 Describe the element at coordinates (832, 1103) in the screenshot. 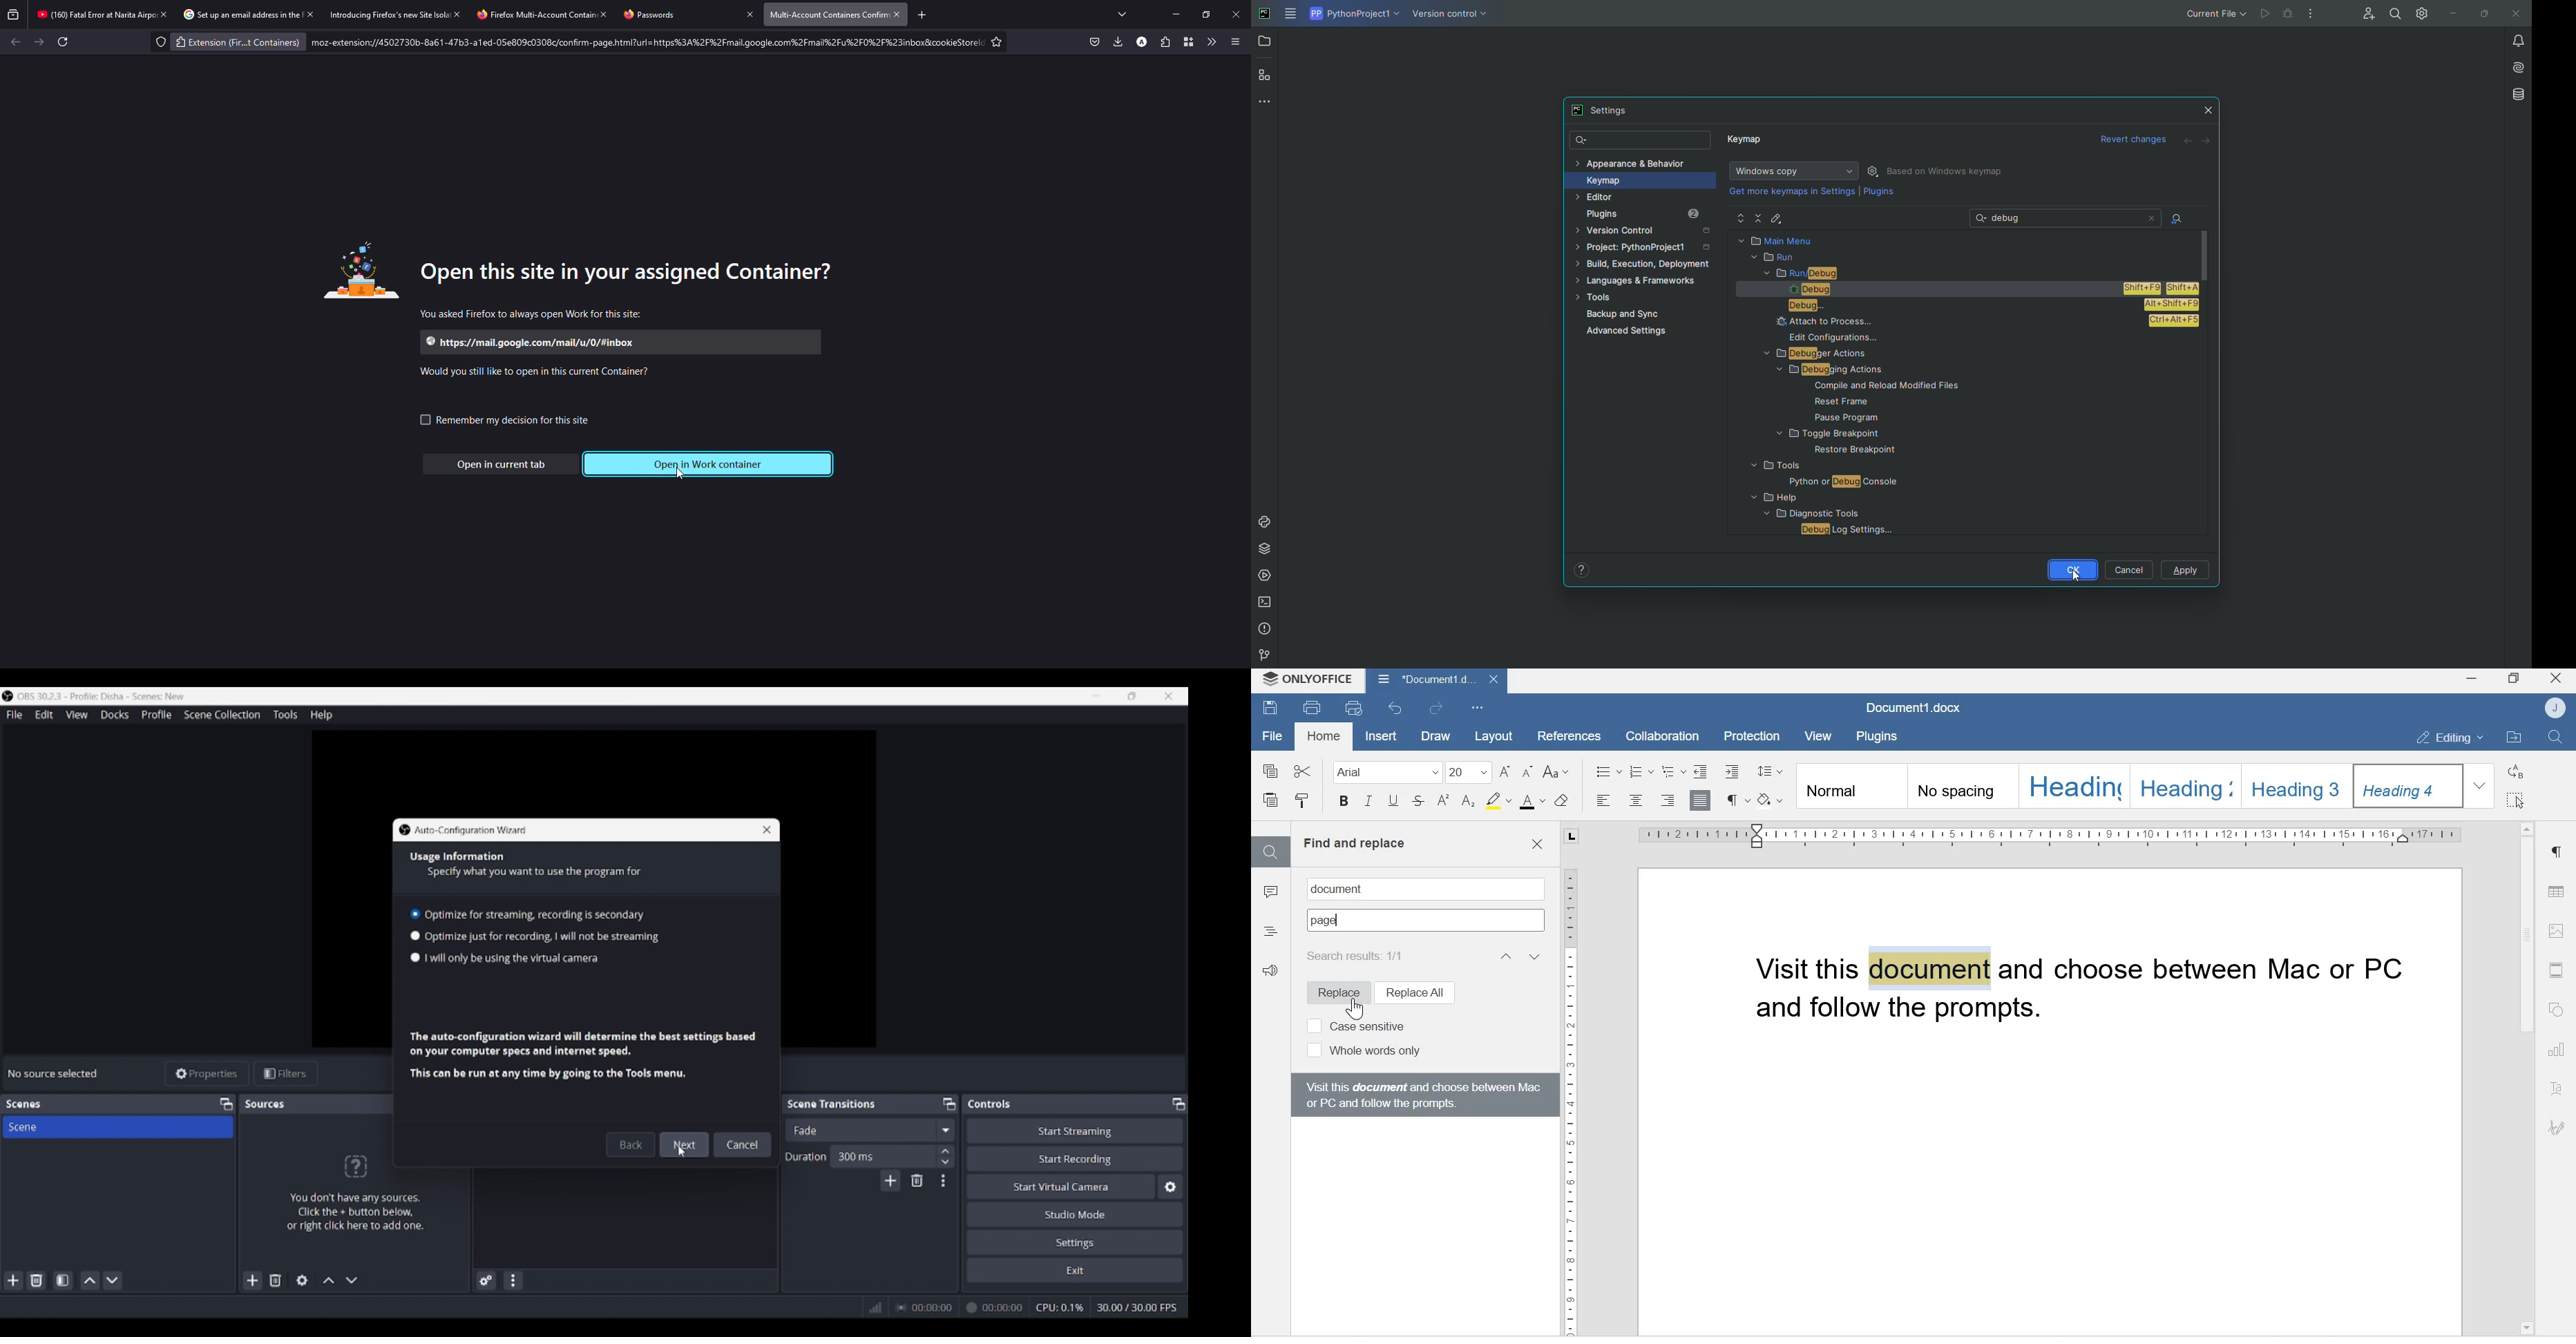

I see `Panel title` at that location.